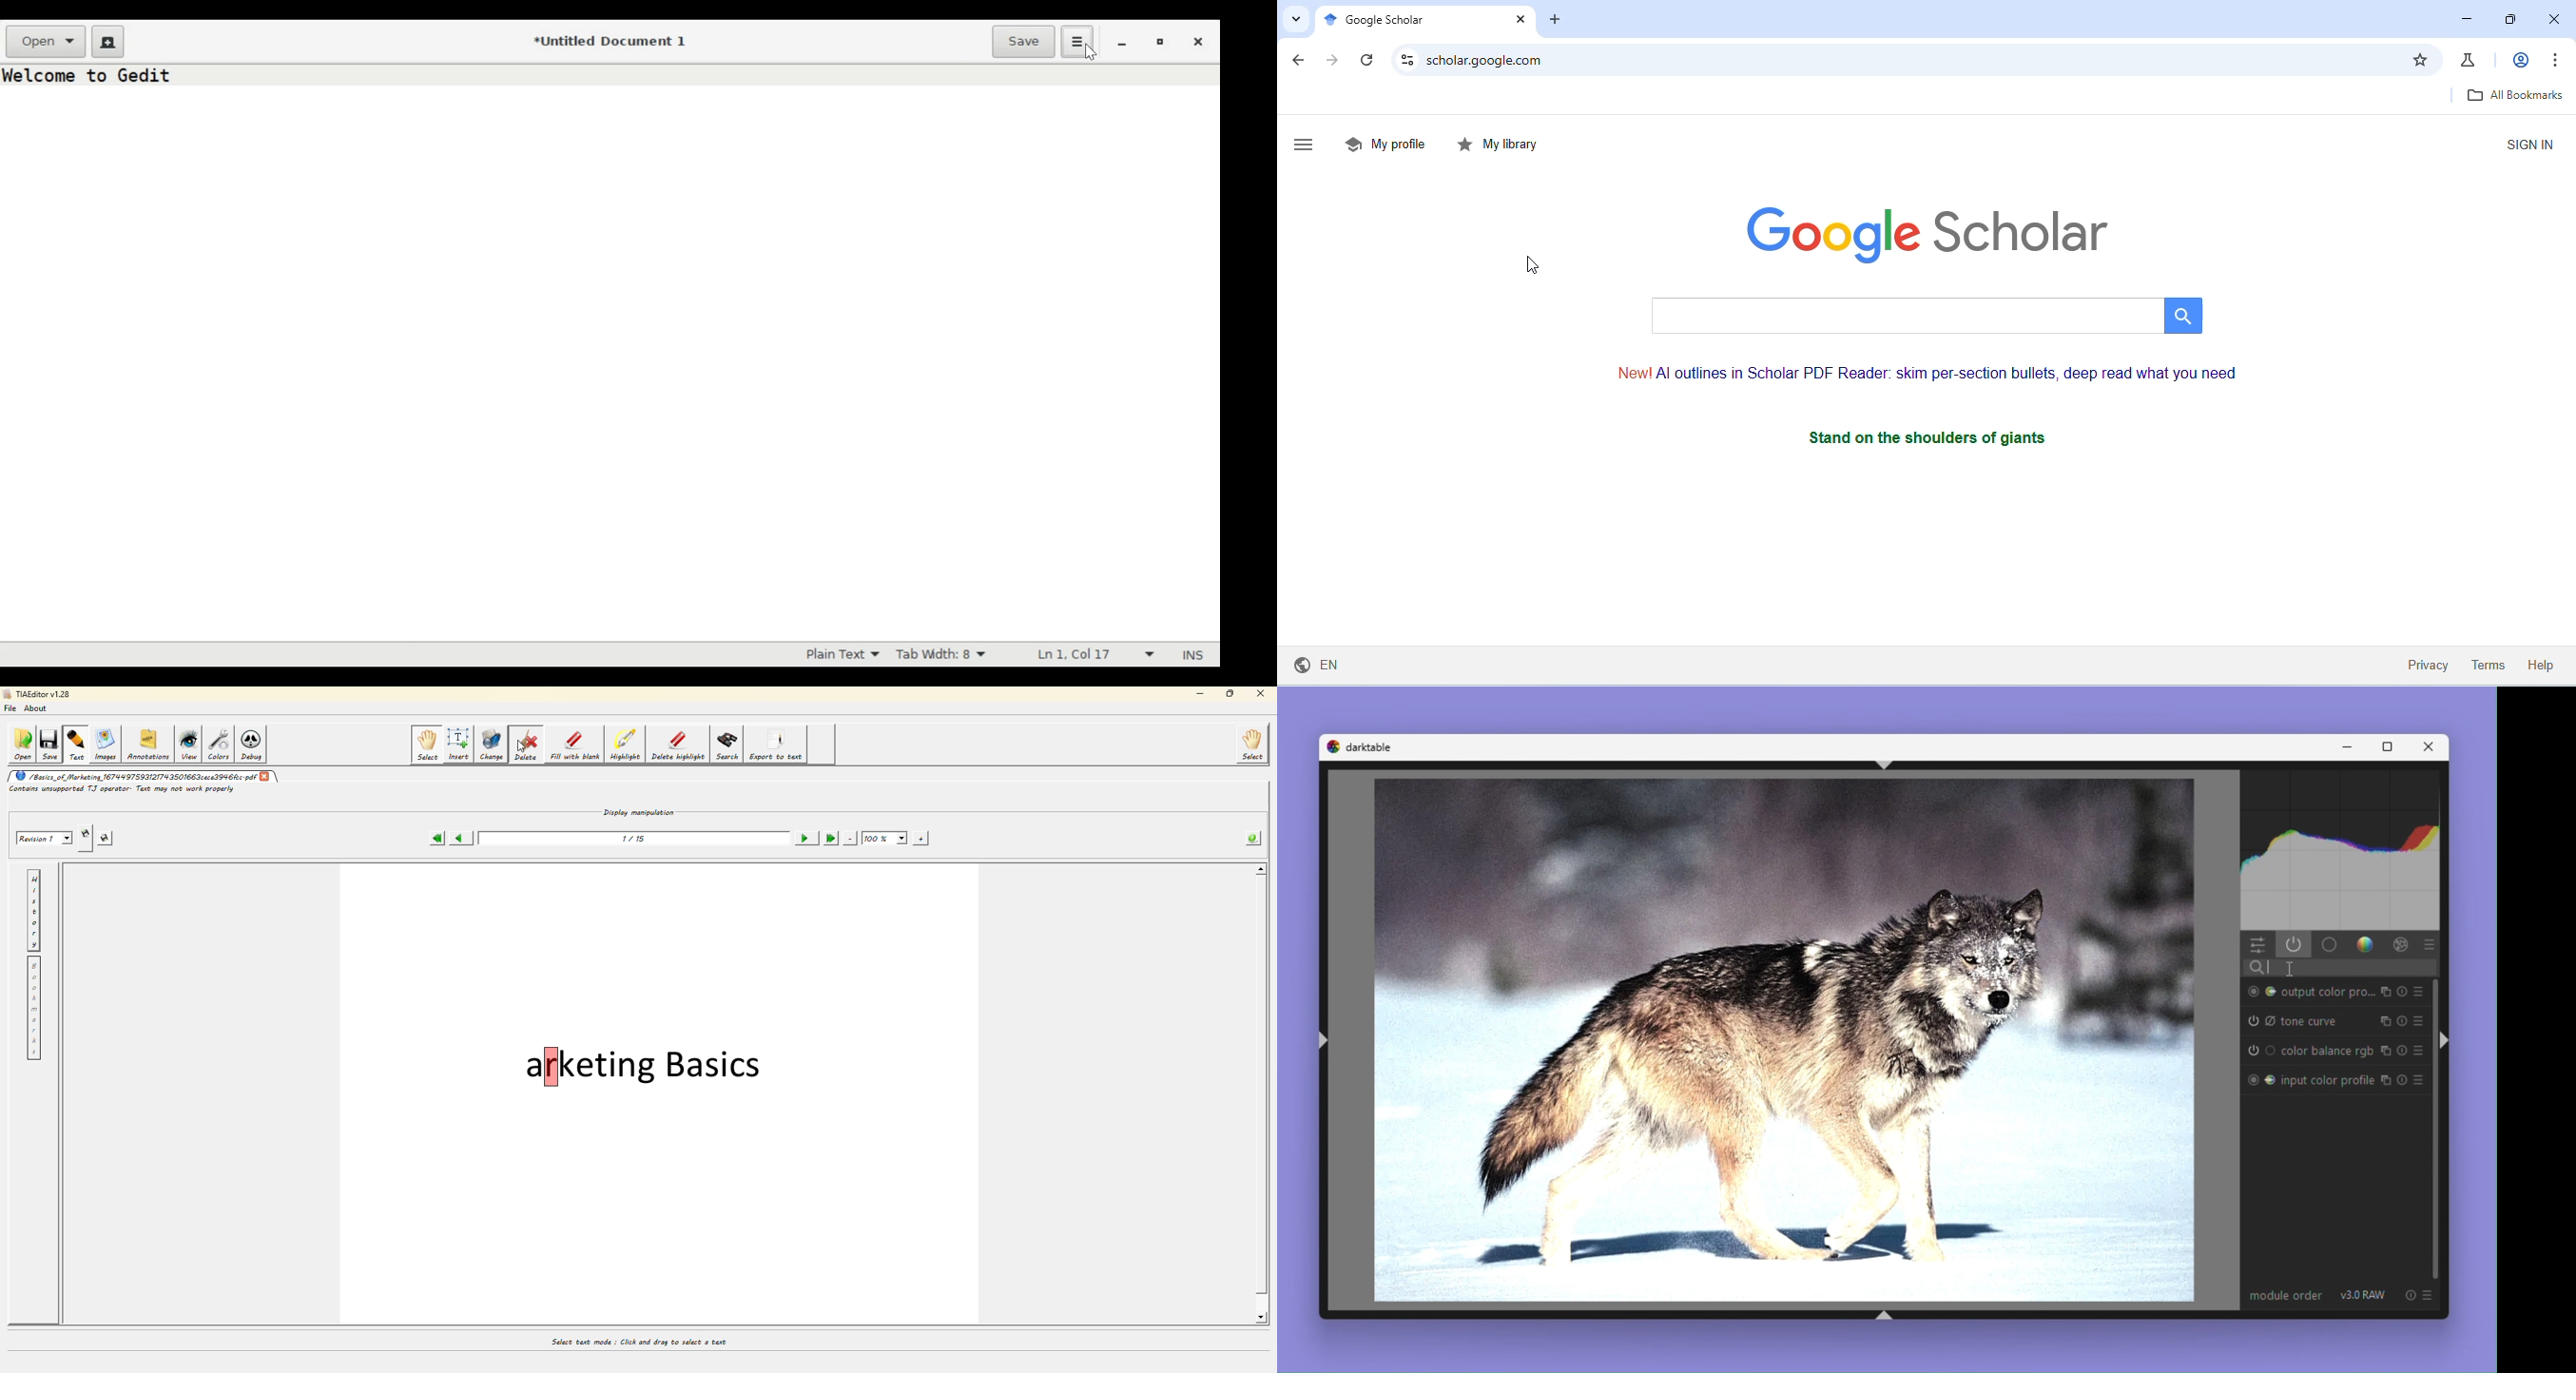  Describe the element at coordinates (2294, 1021) in the screenshot. I see `tone curve` at that location.